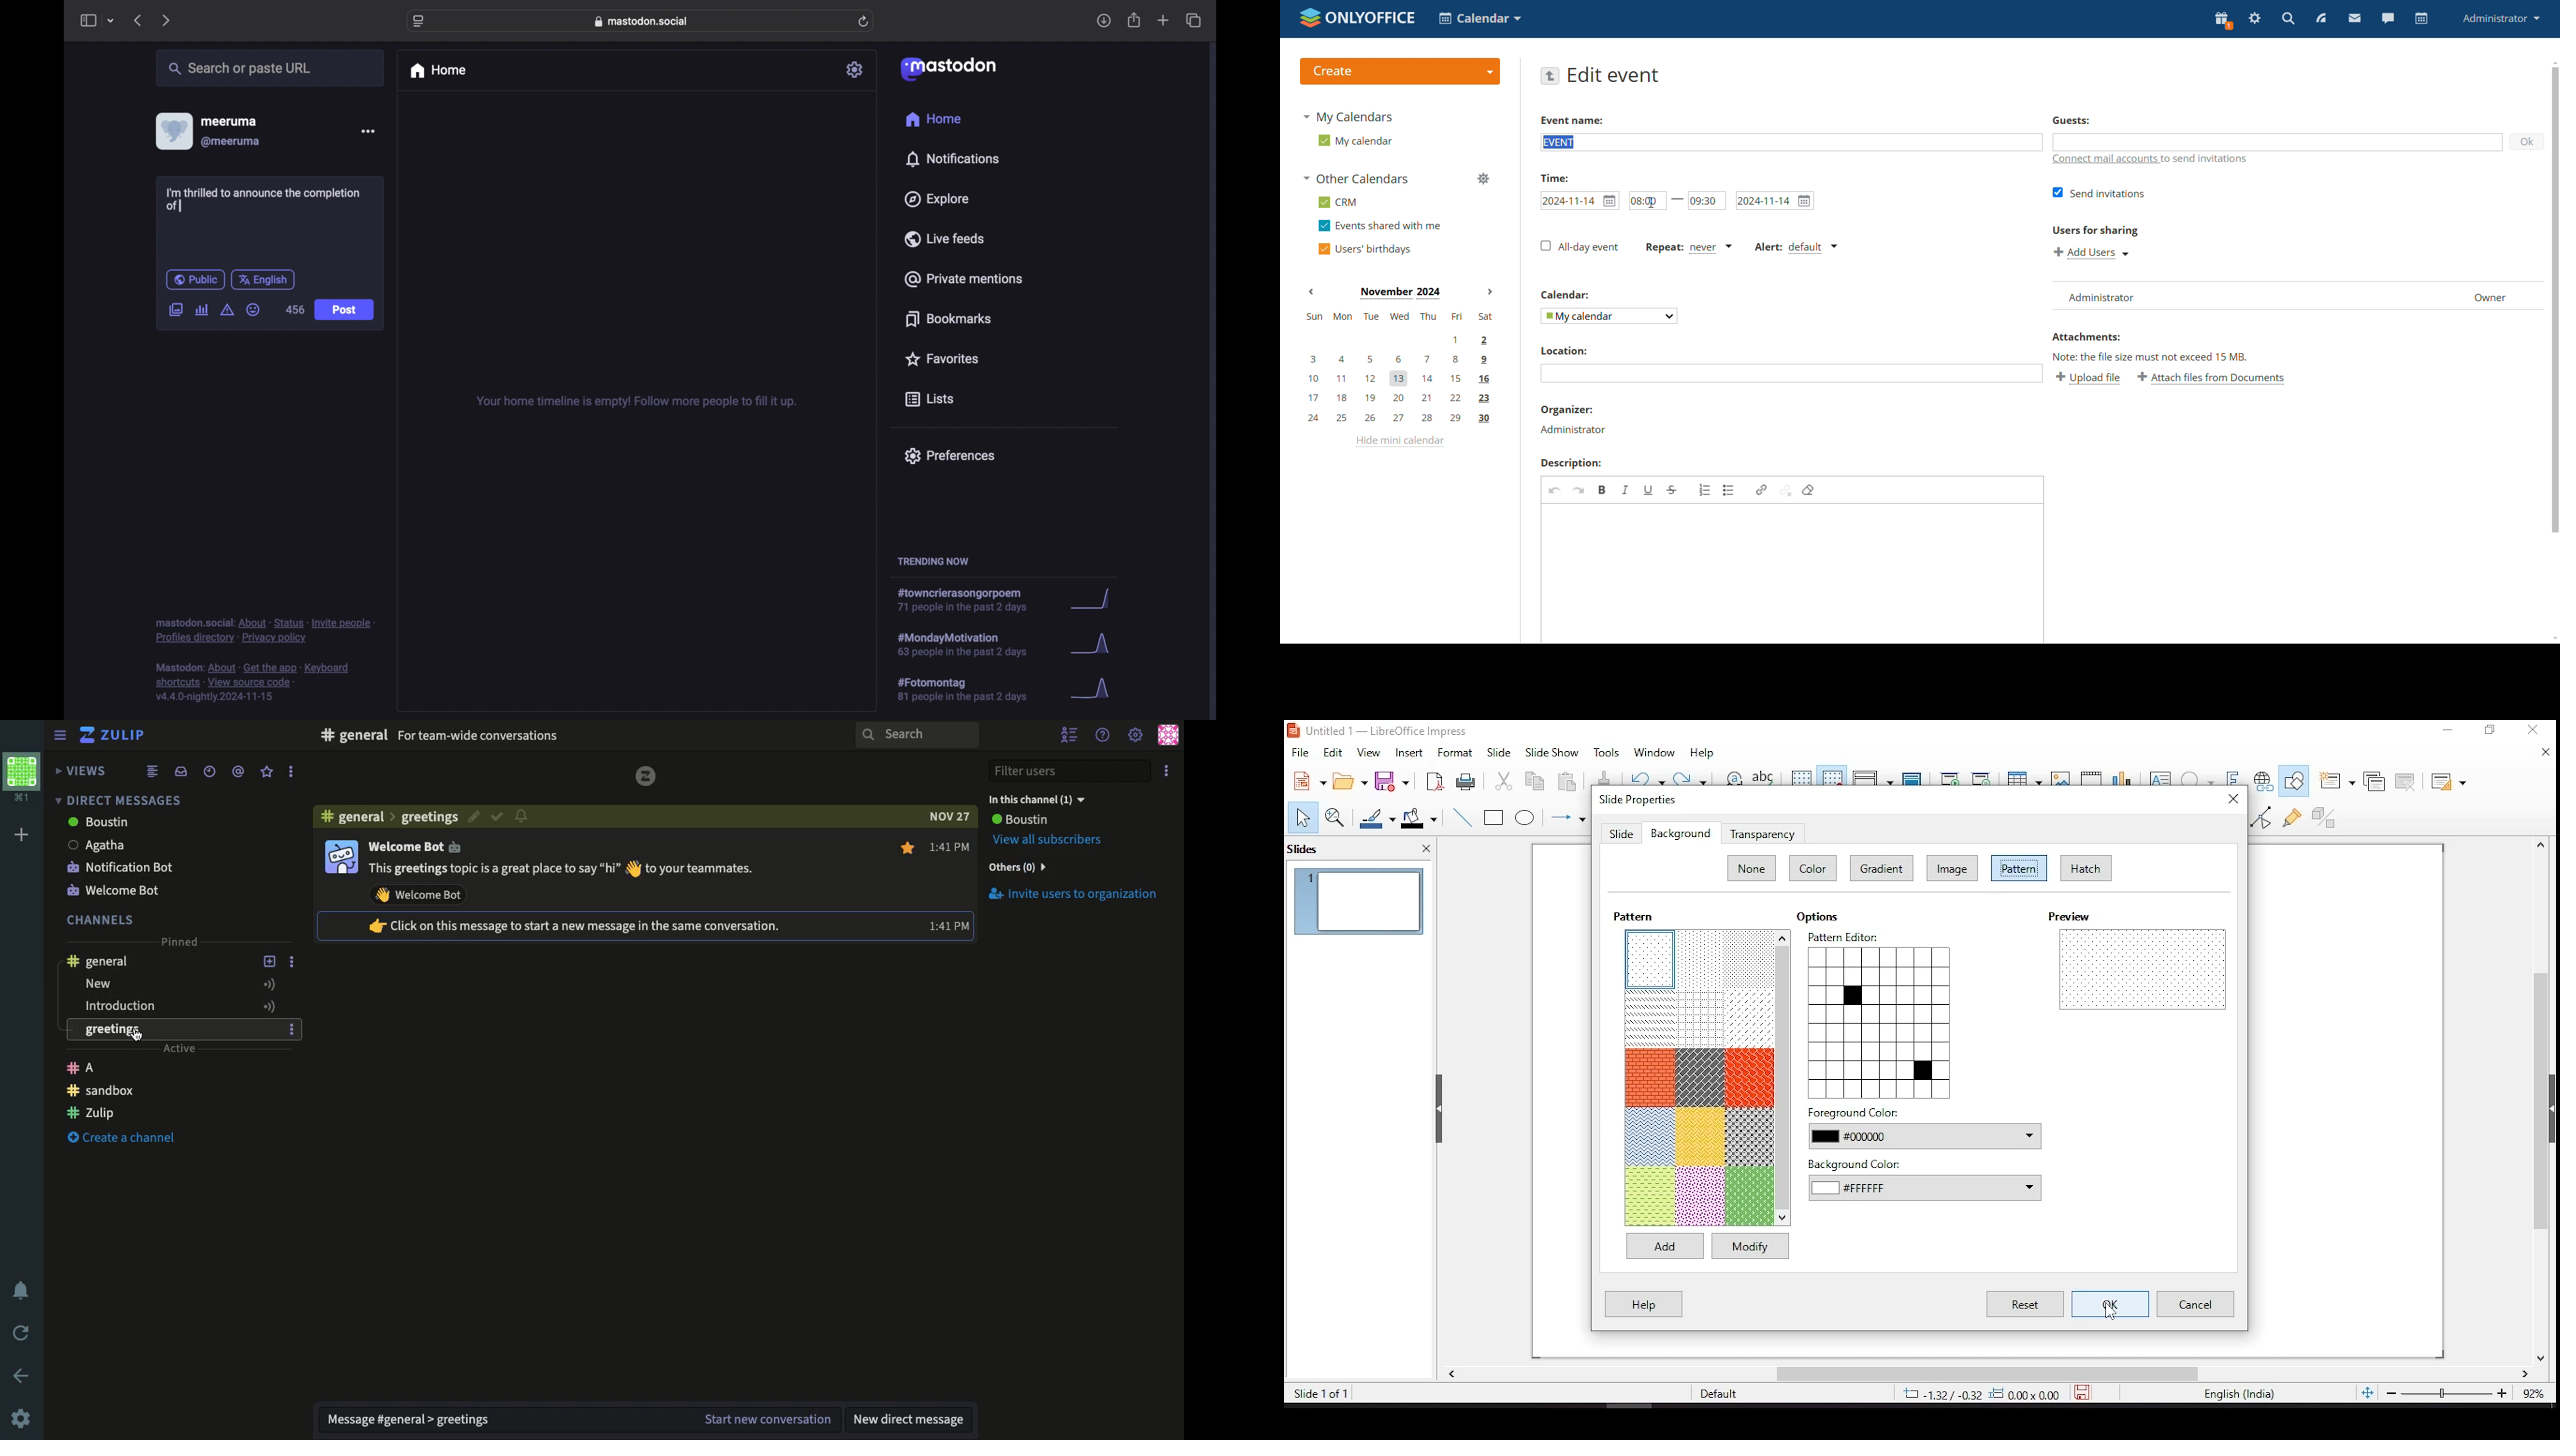 Image resolution: width=2576 pixels, height=1456 pixels. I want to click on pattern, so click(1649, 1196).